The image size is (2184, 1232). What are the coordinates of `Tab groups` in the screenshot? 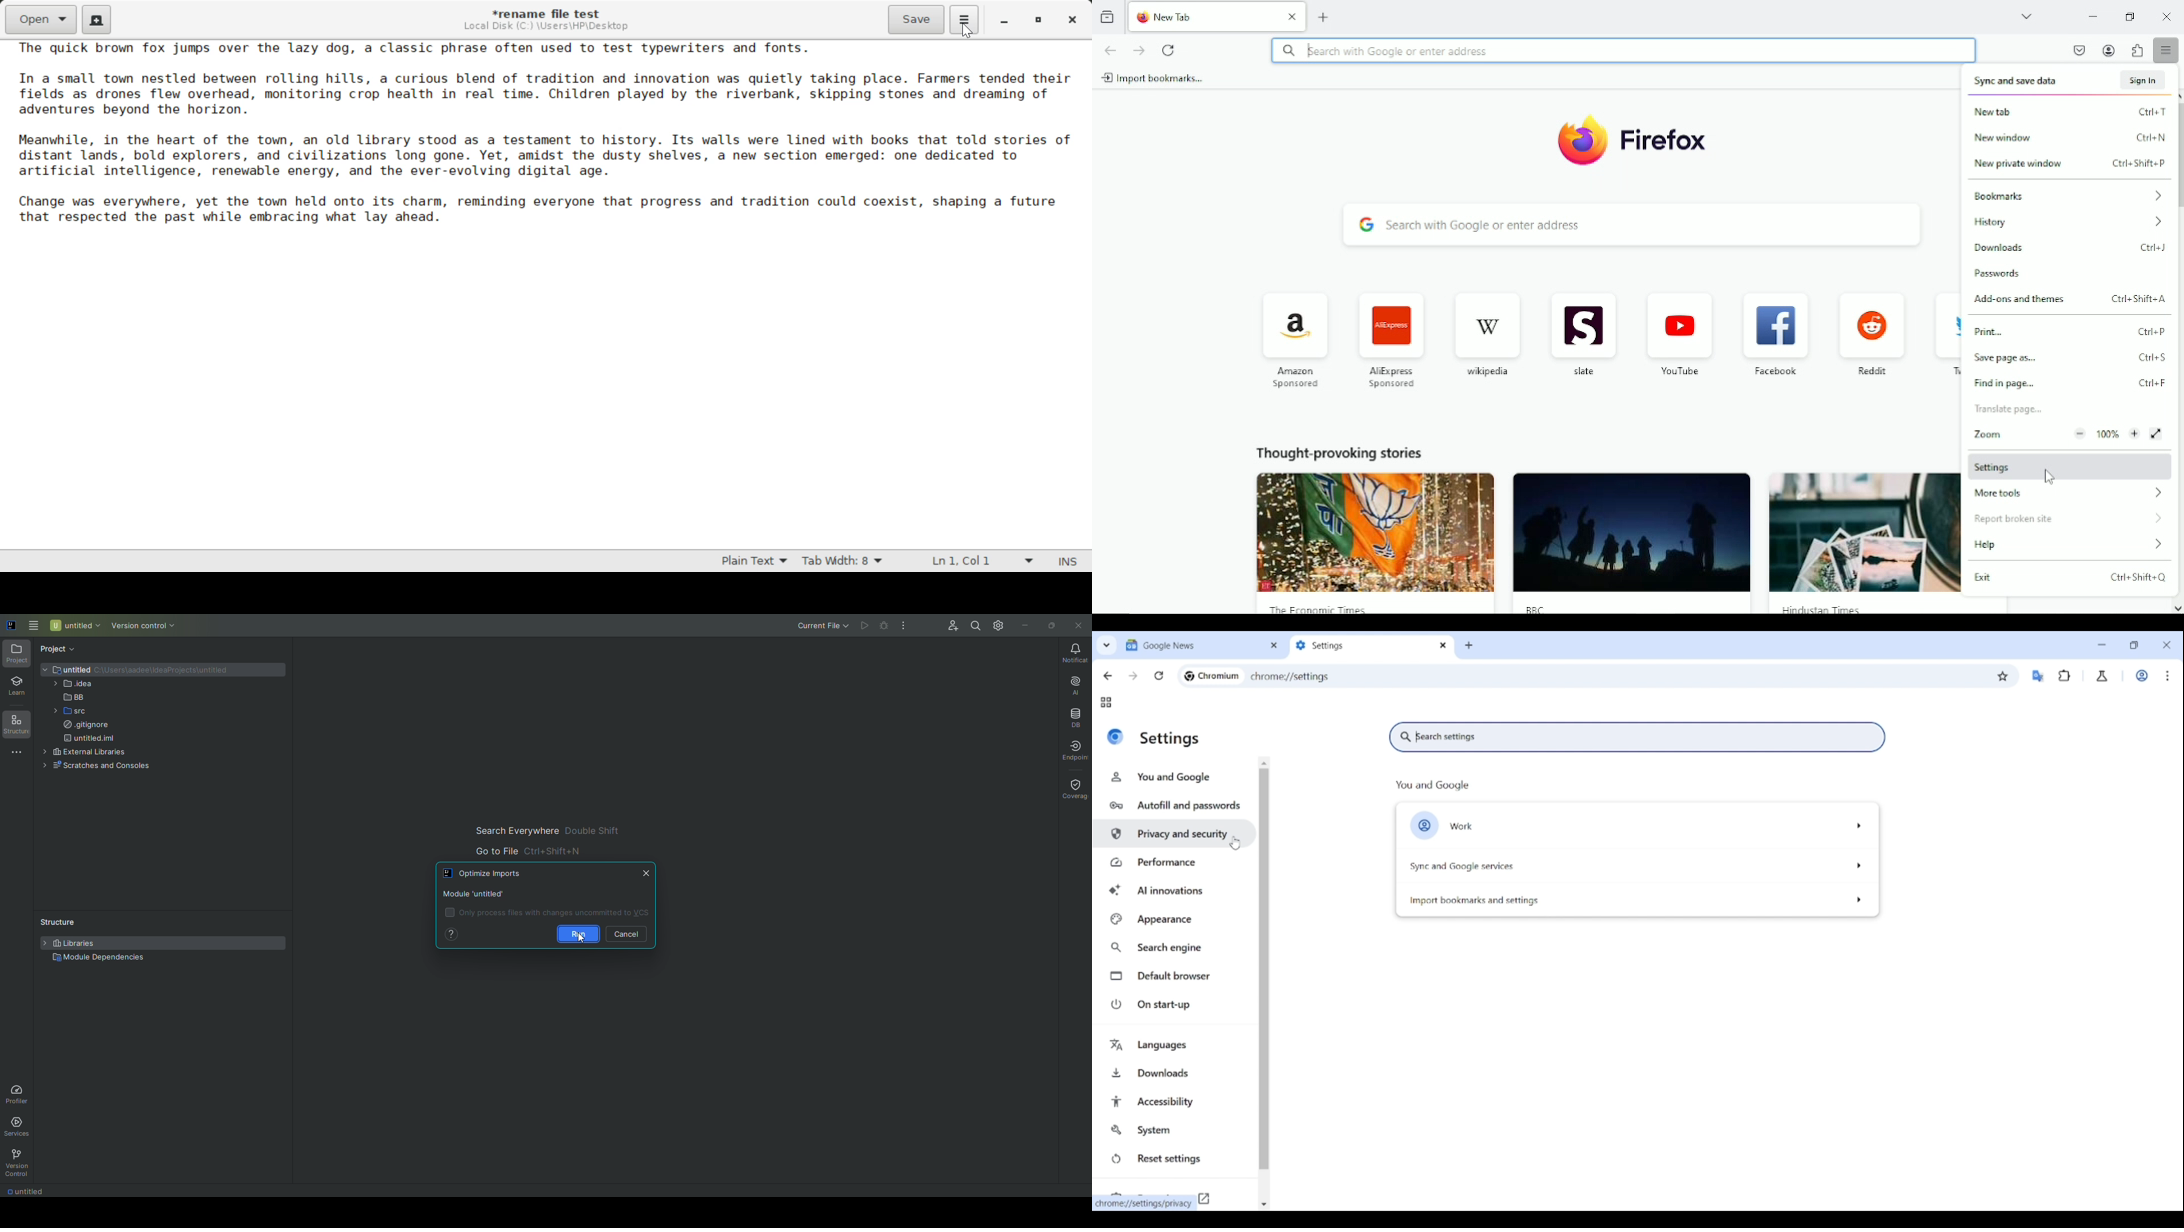 It's located at (1106, 703).